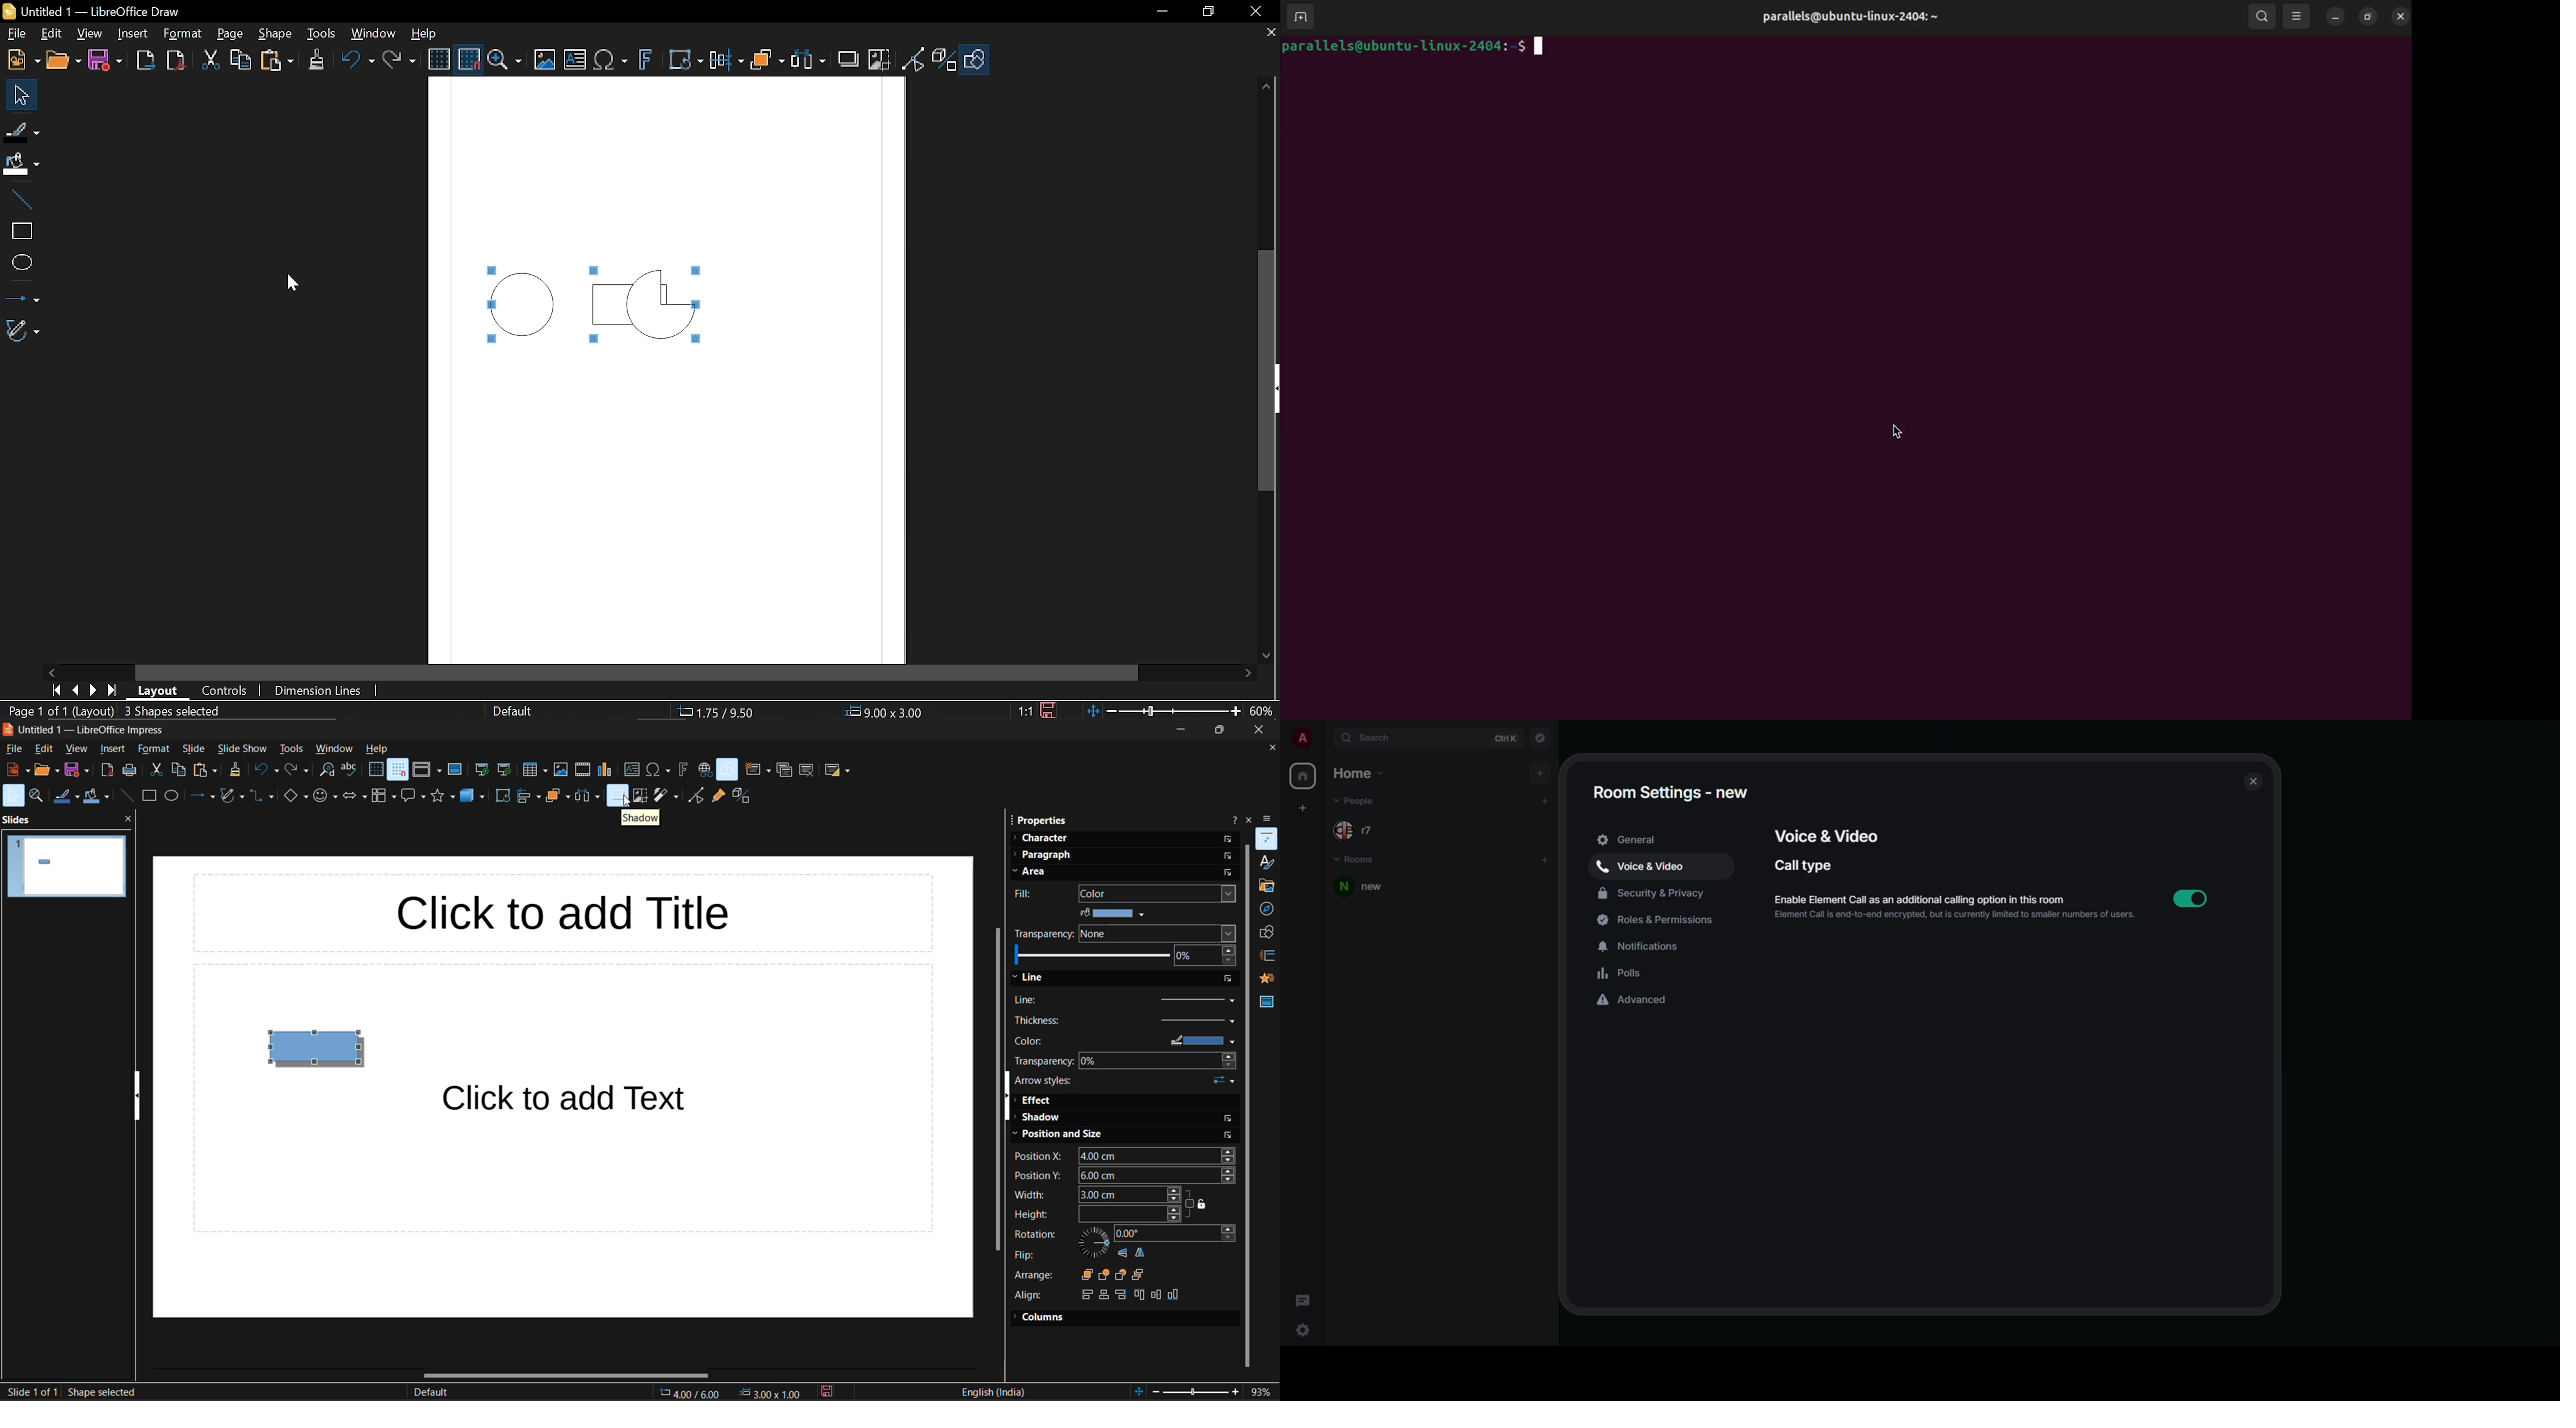 The width and height of the screenshot is (2576, 1428). I want to click on Tiny square marked around the selected objects, so click(592, 271).